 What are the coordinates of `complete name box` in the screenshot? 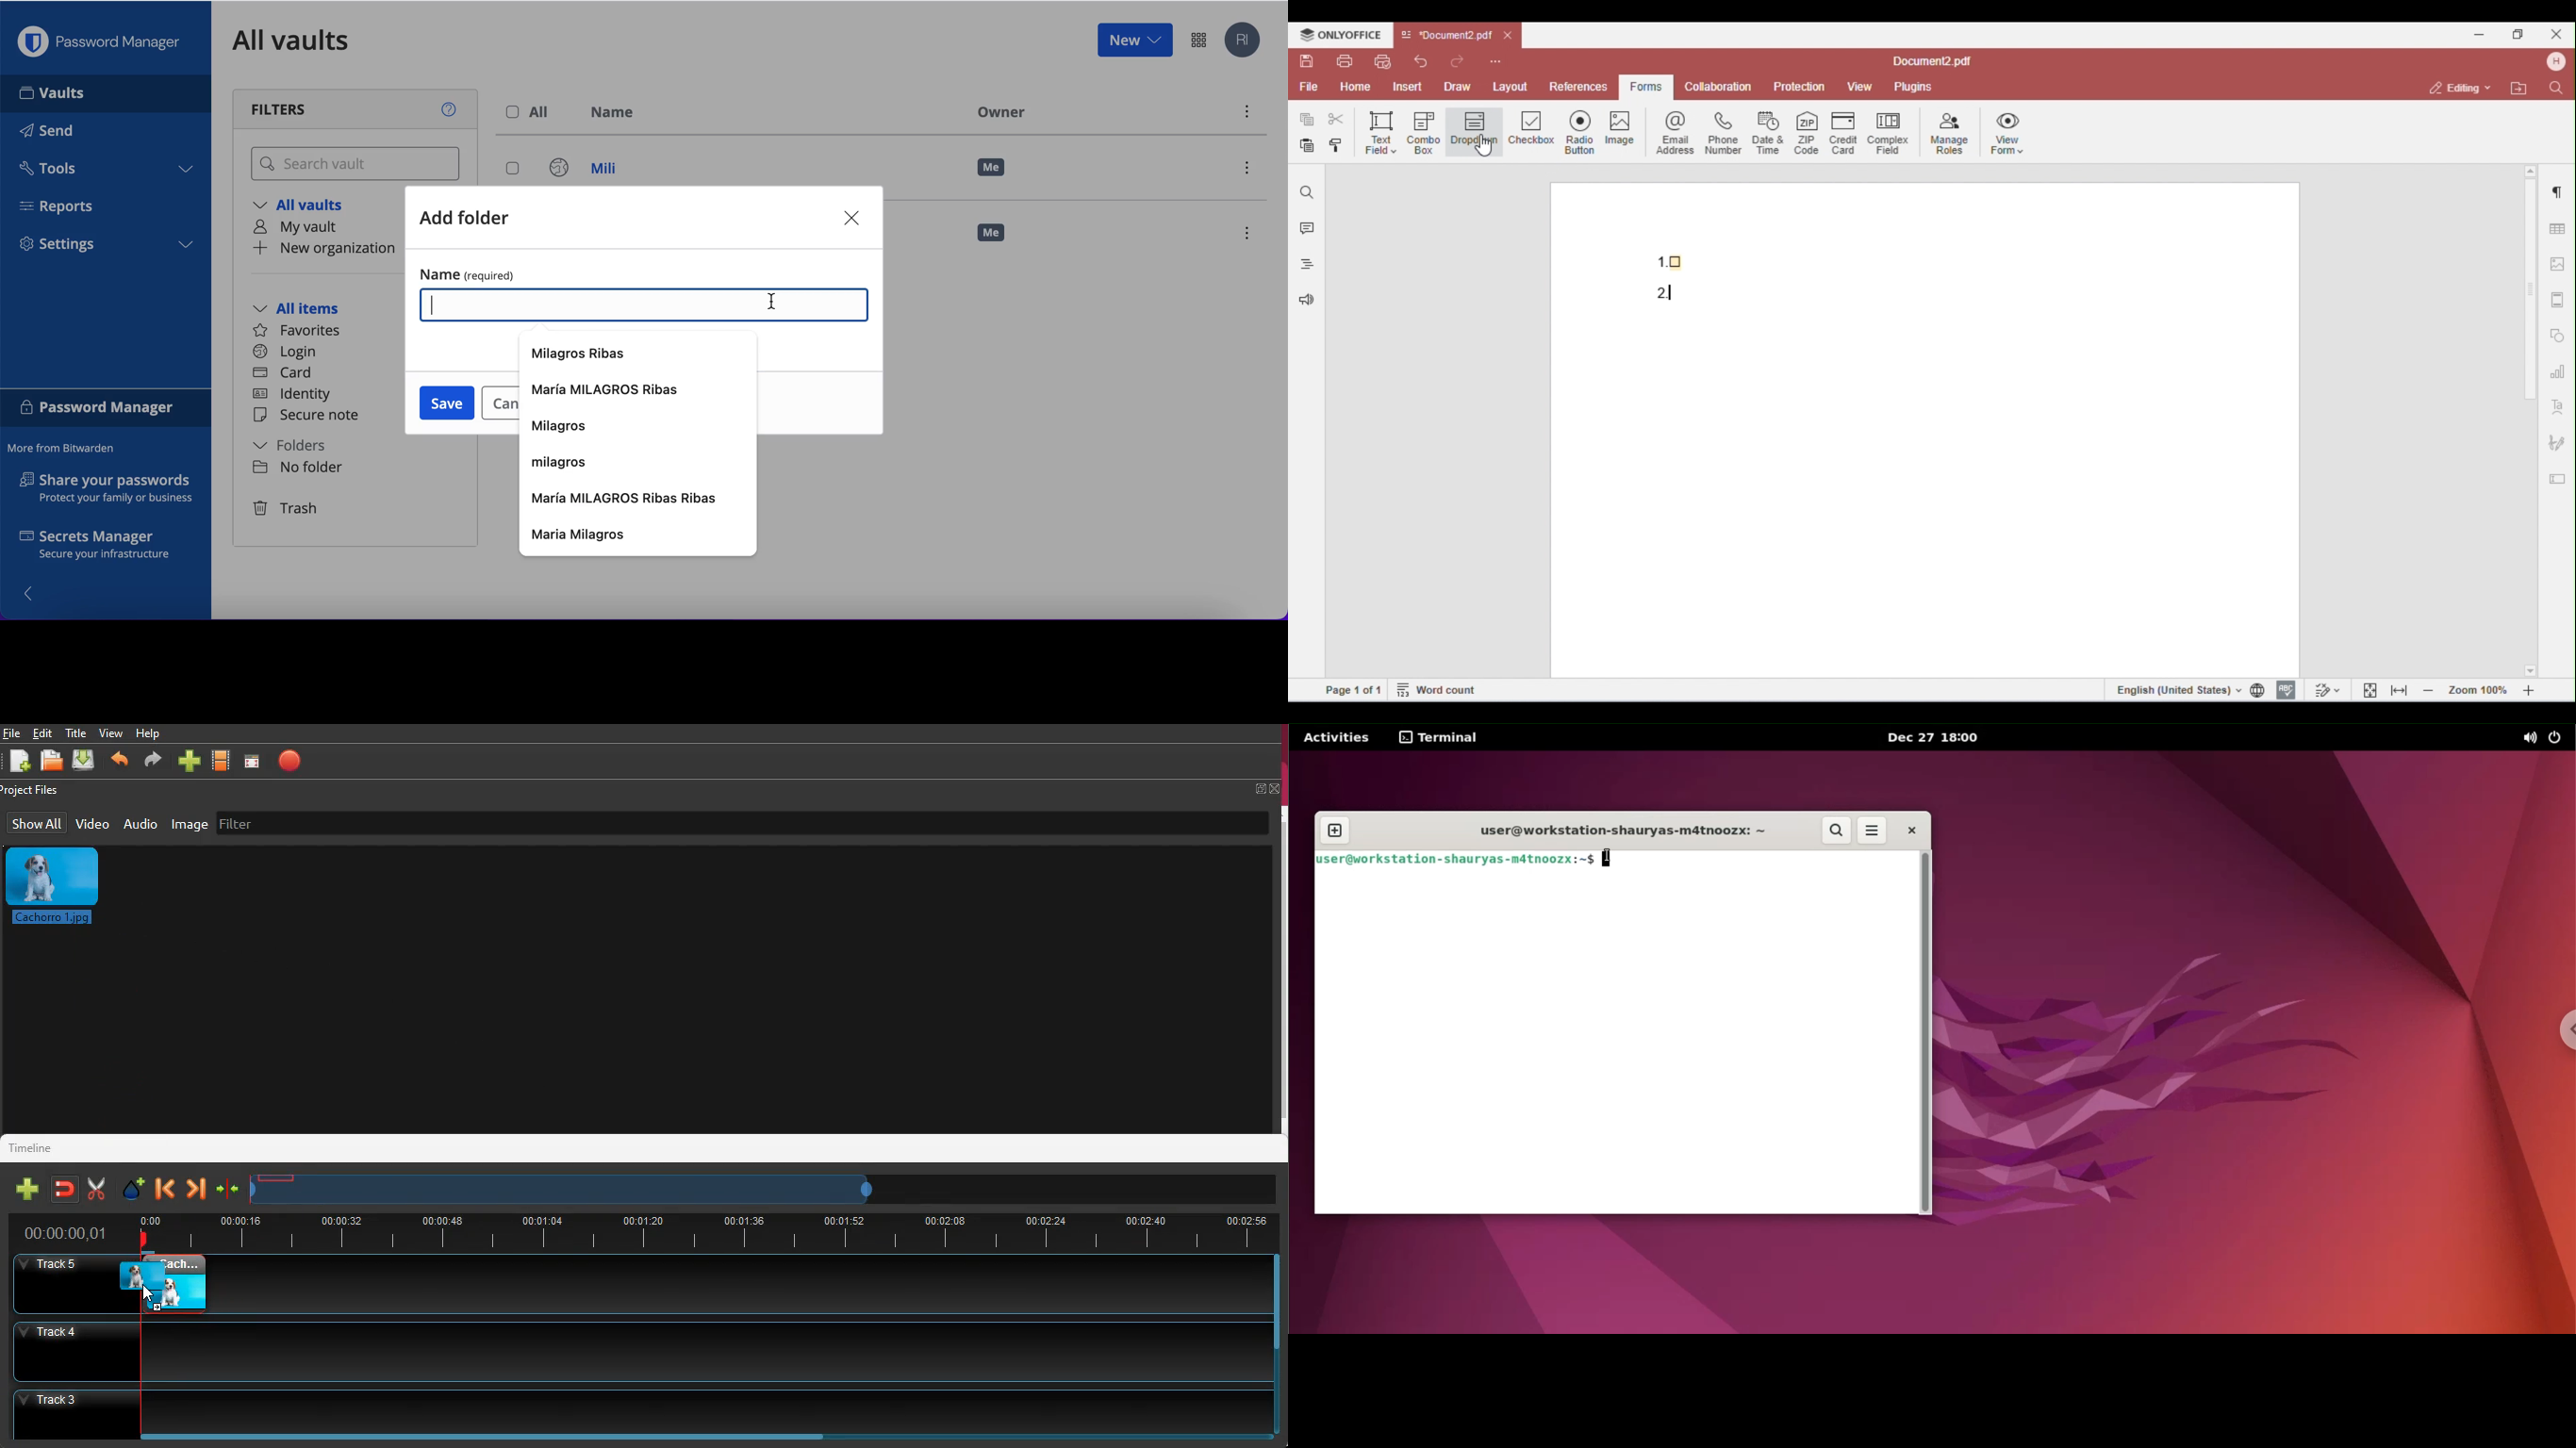 It's located at (646, 307).